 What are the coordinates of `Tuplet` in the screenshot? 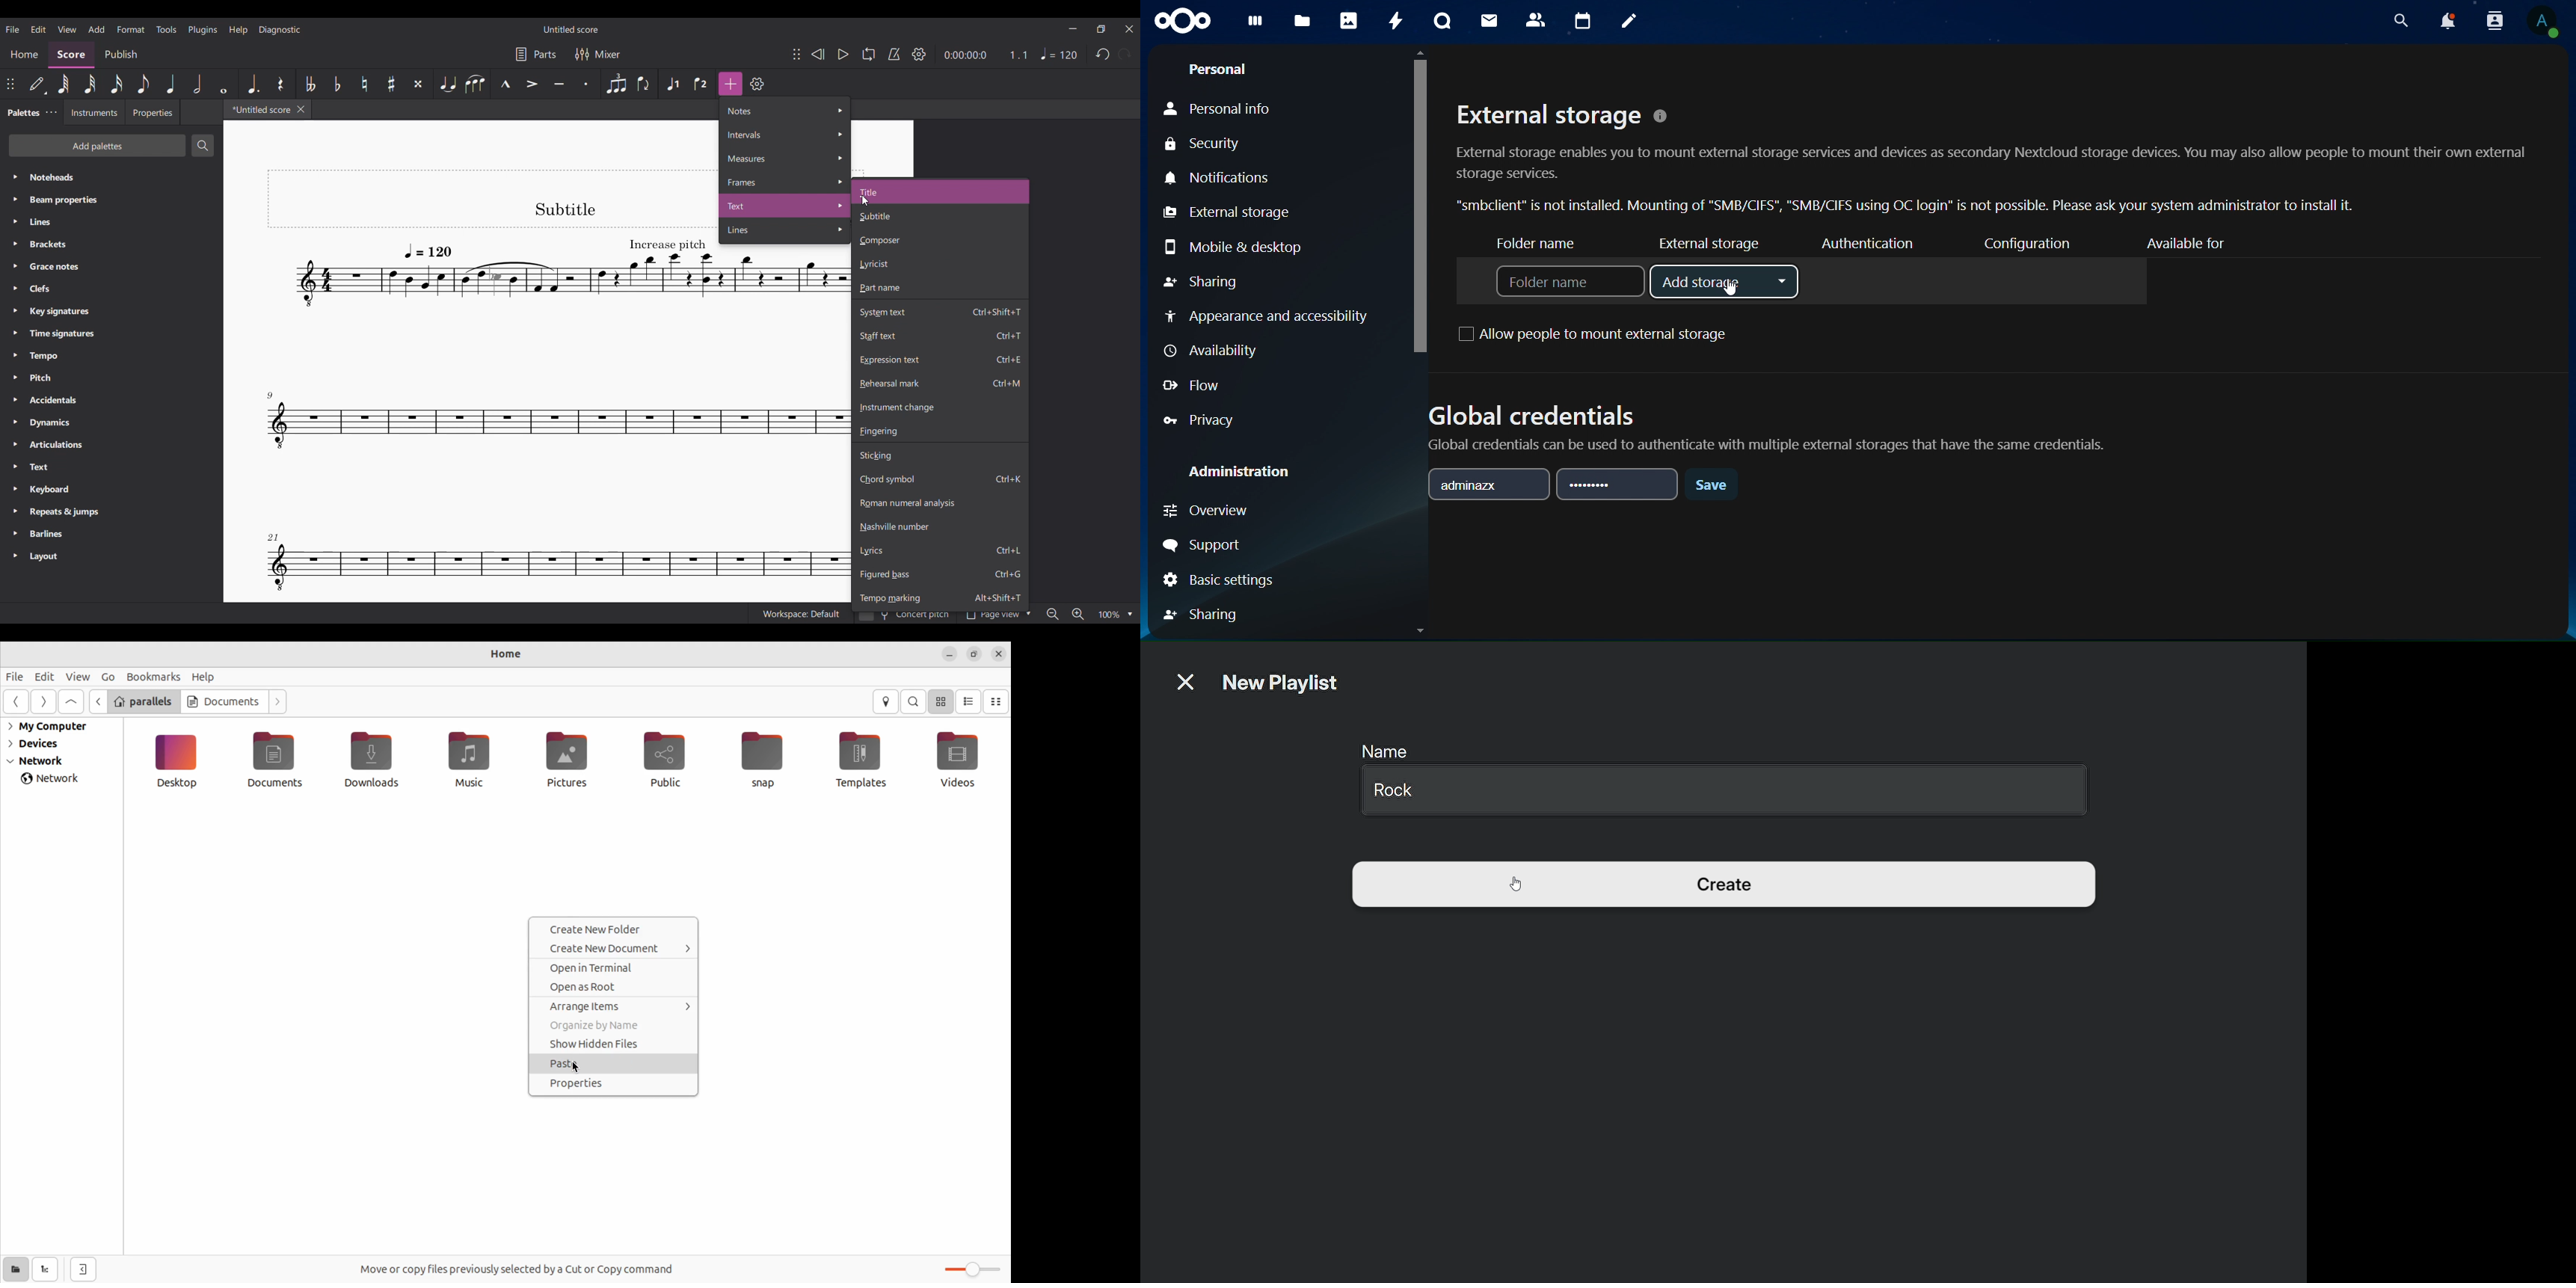 It's located at (616, 84).